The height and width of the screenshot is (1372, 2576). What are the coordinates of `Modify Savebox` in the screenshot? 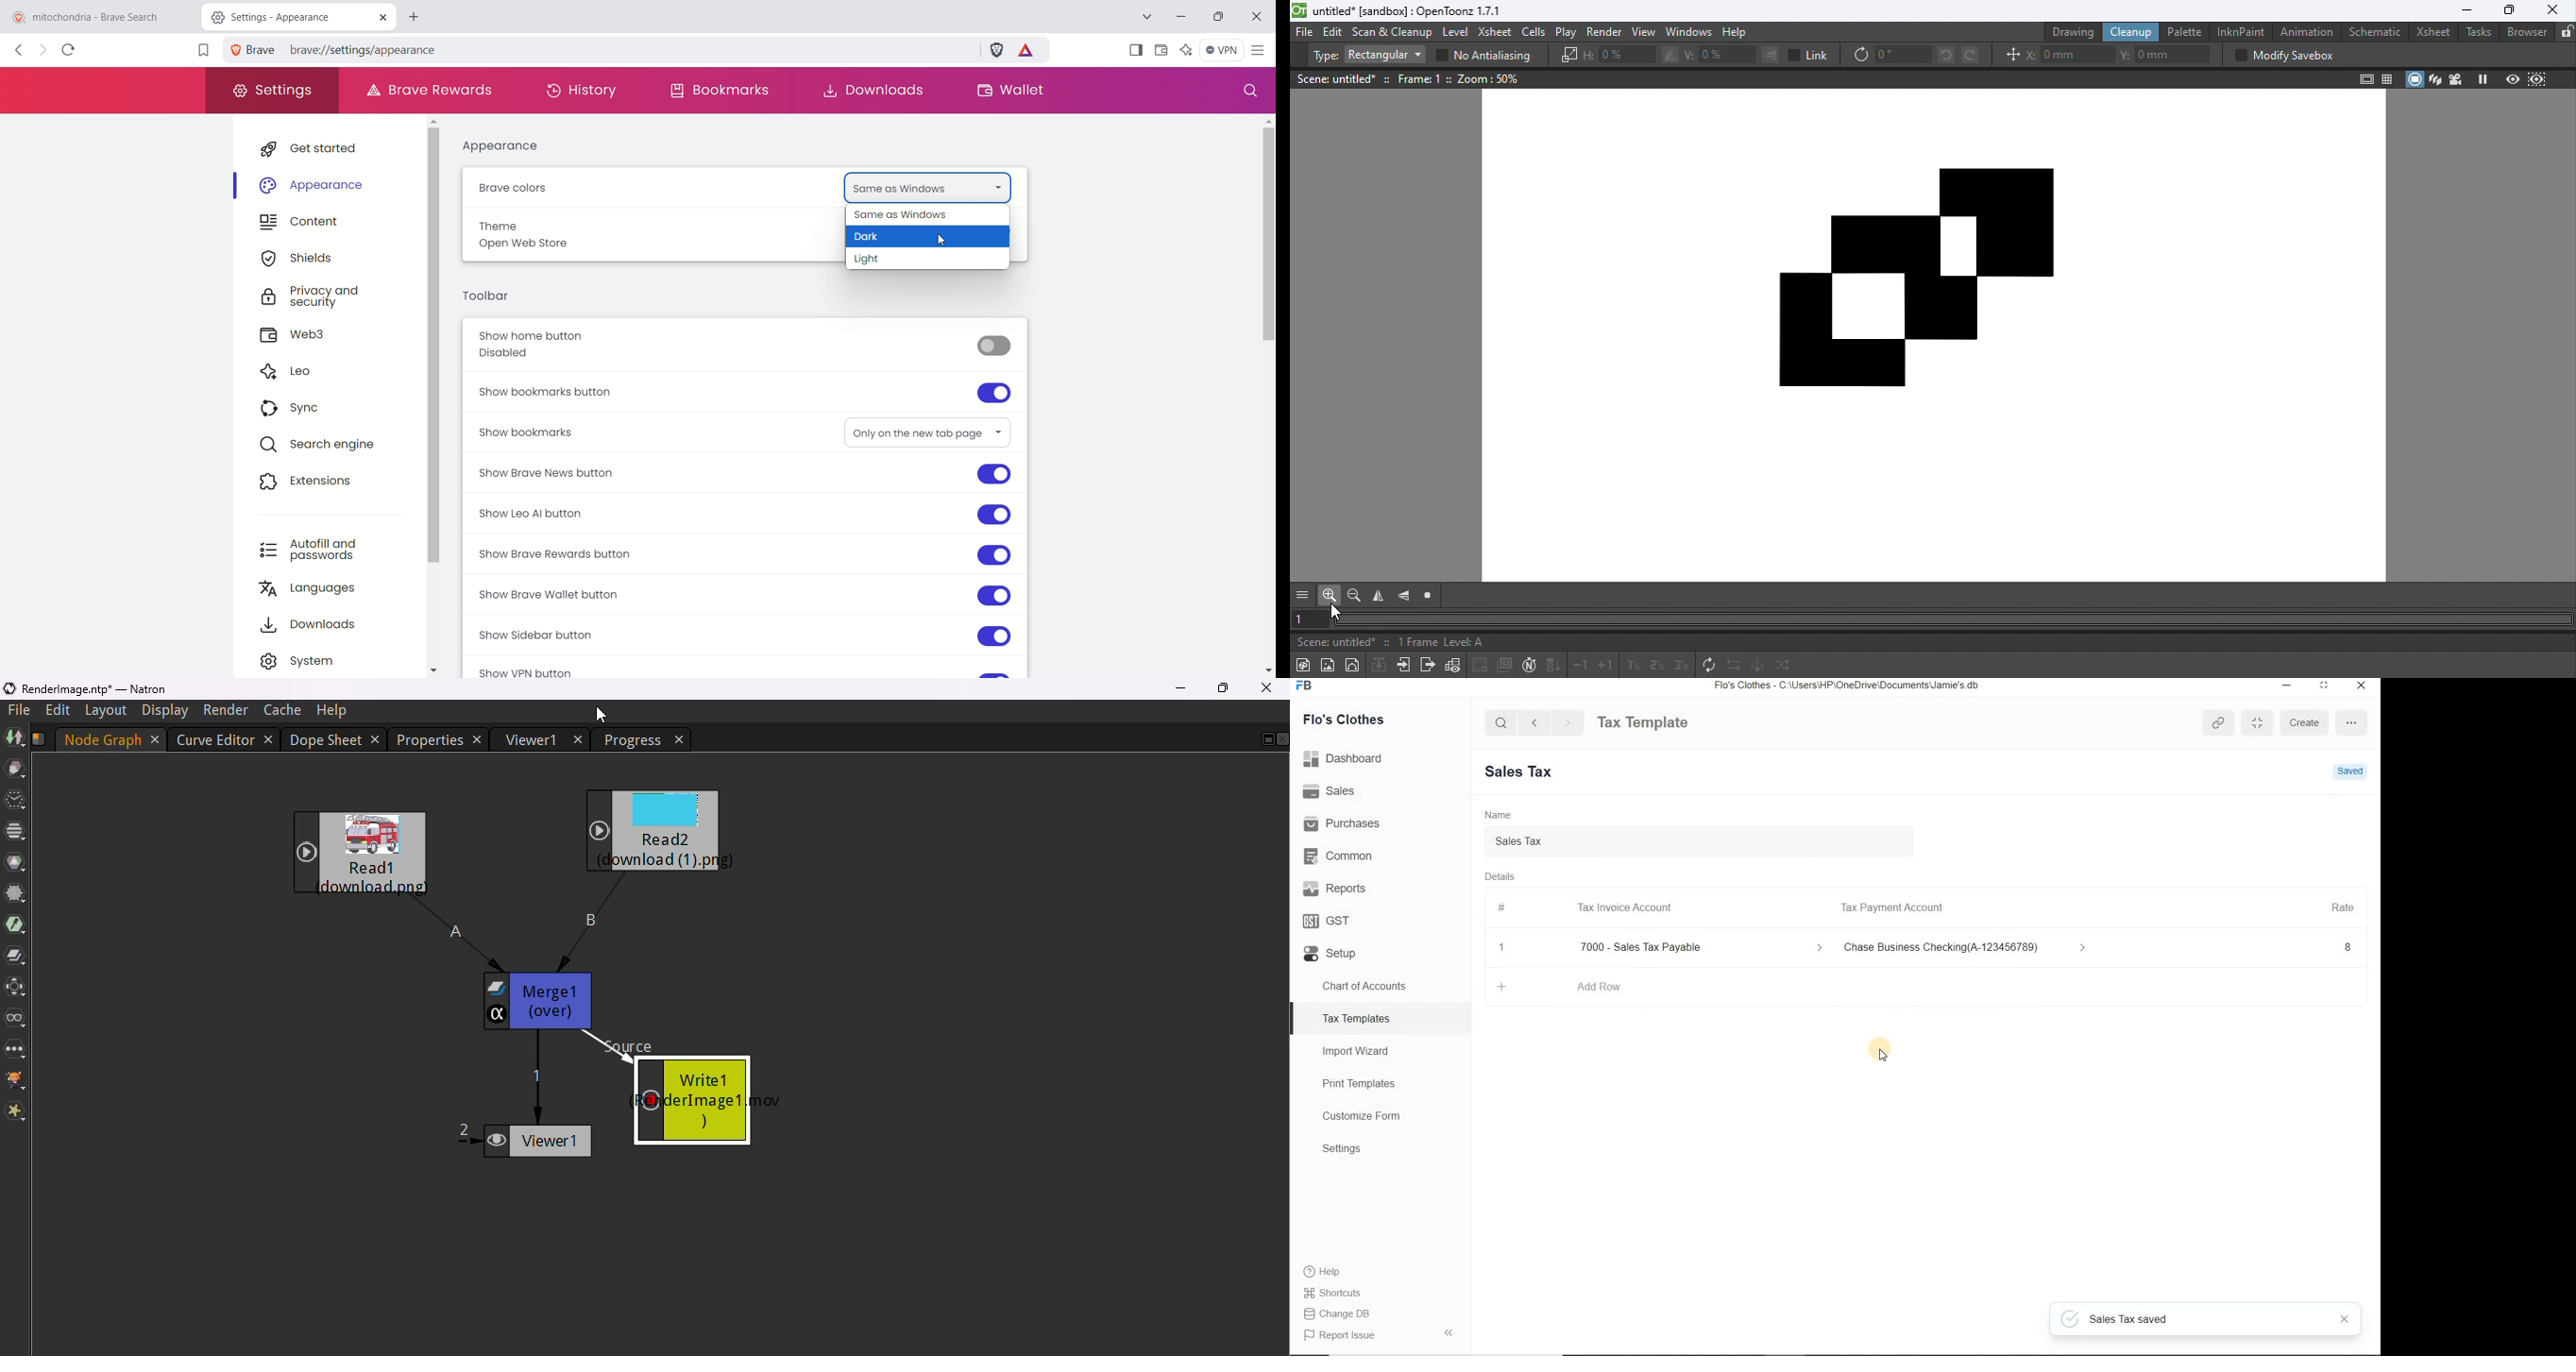 It's located at (2281, 56).